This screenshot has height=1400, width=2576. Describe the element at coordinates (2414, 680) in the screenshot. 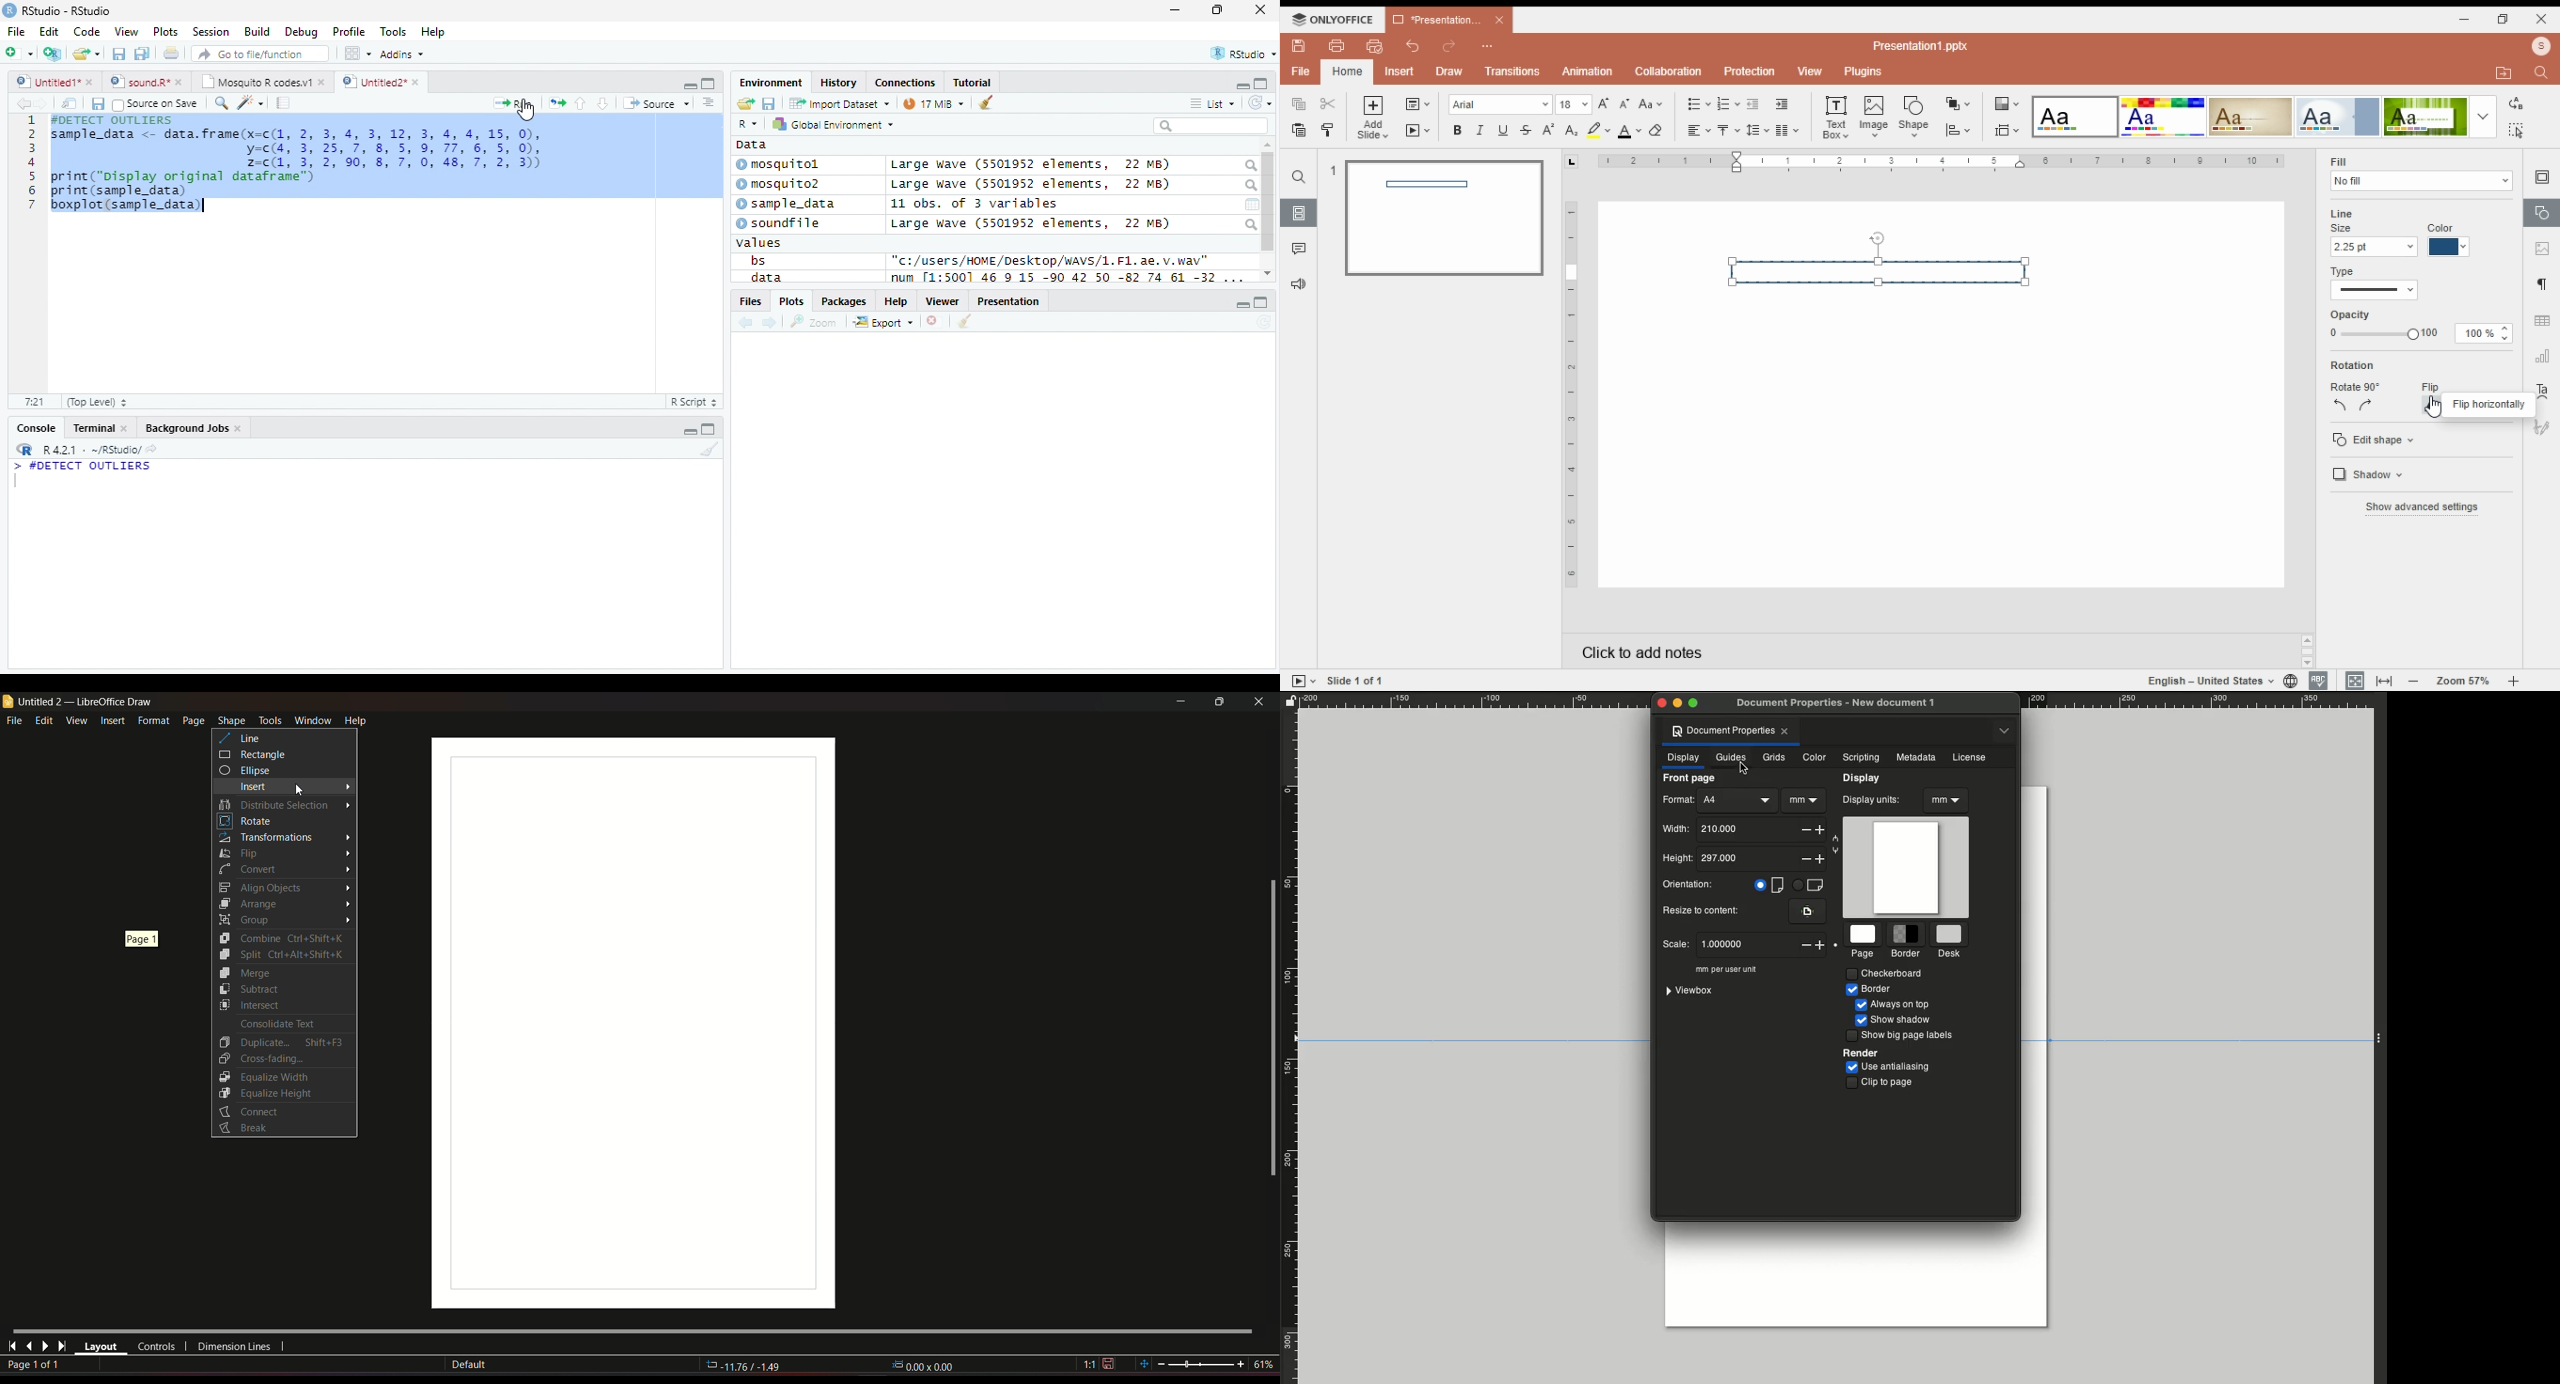

I see `decrease zoom` at that location.